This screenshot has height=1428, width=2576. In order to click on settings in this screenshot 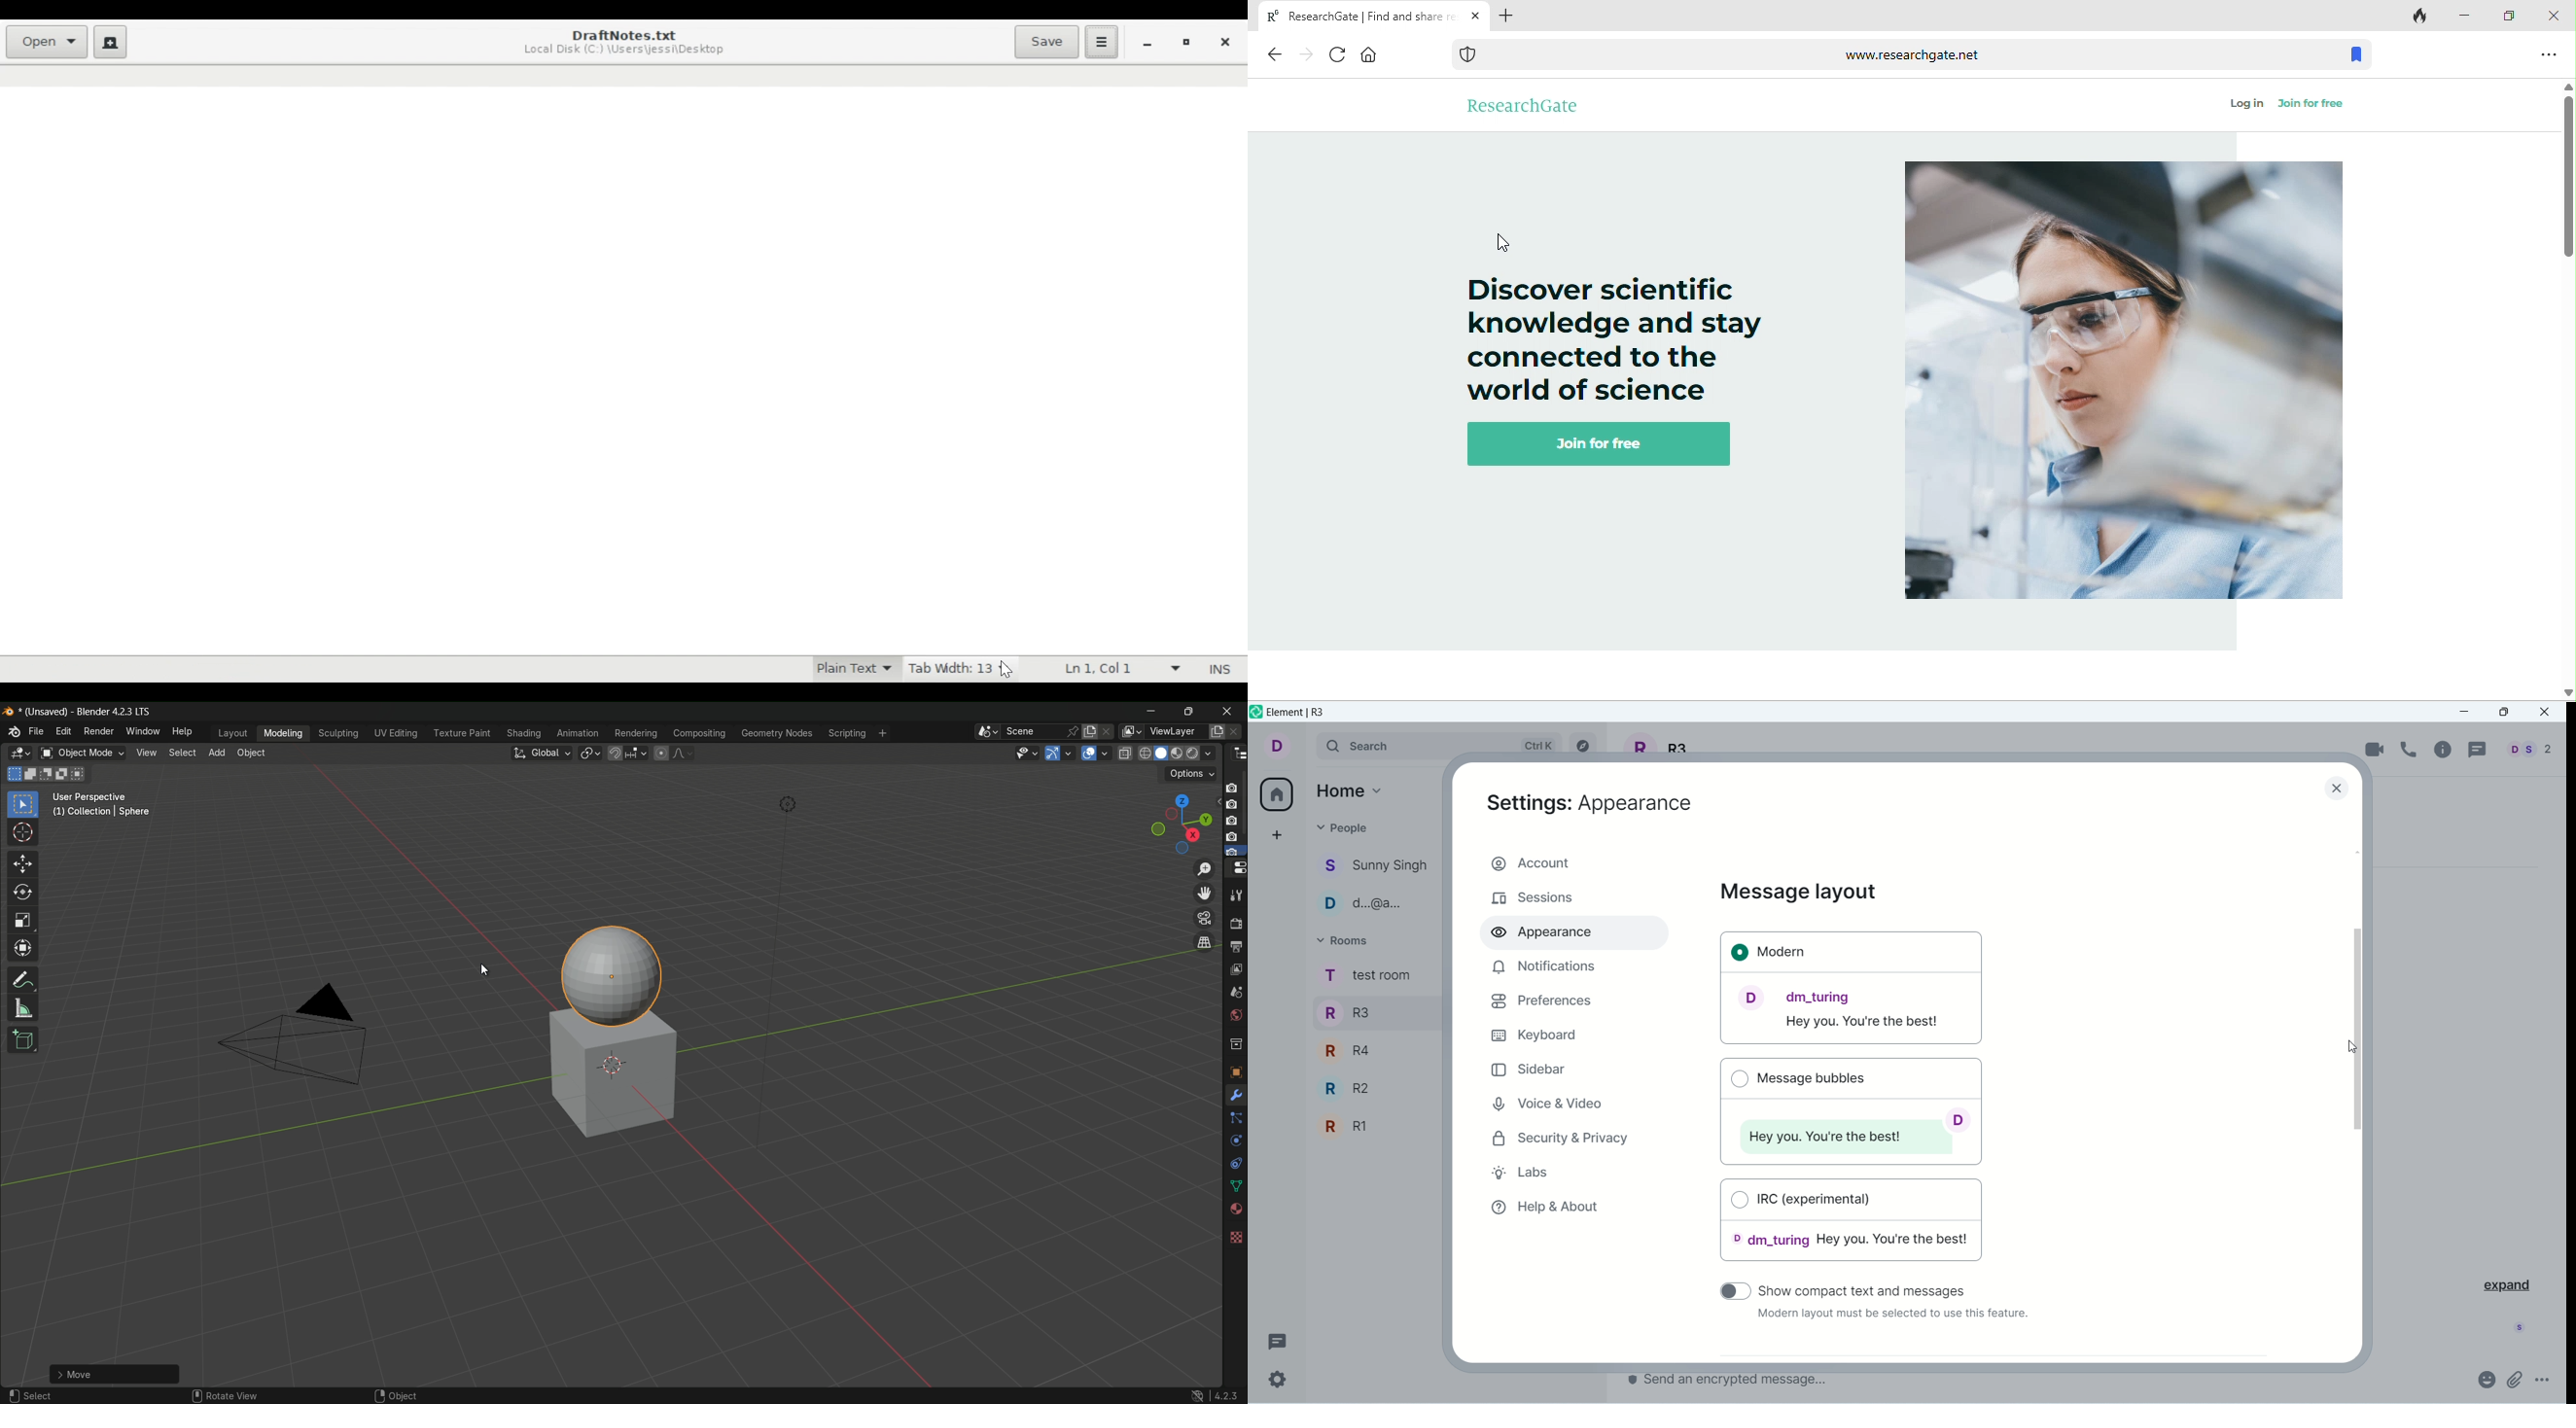, I will do `click(1278, 1380)`.